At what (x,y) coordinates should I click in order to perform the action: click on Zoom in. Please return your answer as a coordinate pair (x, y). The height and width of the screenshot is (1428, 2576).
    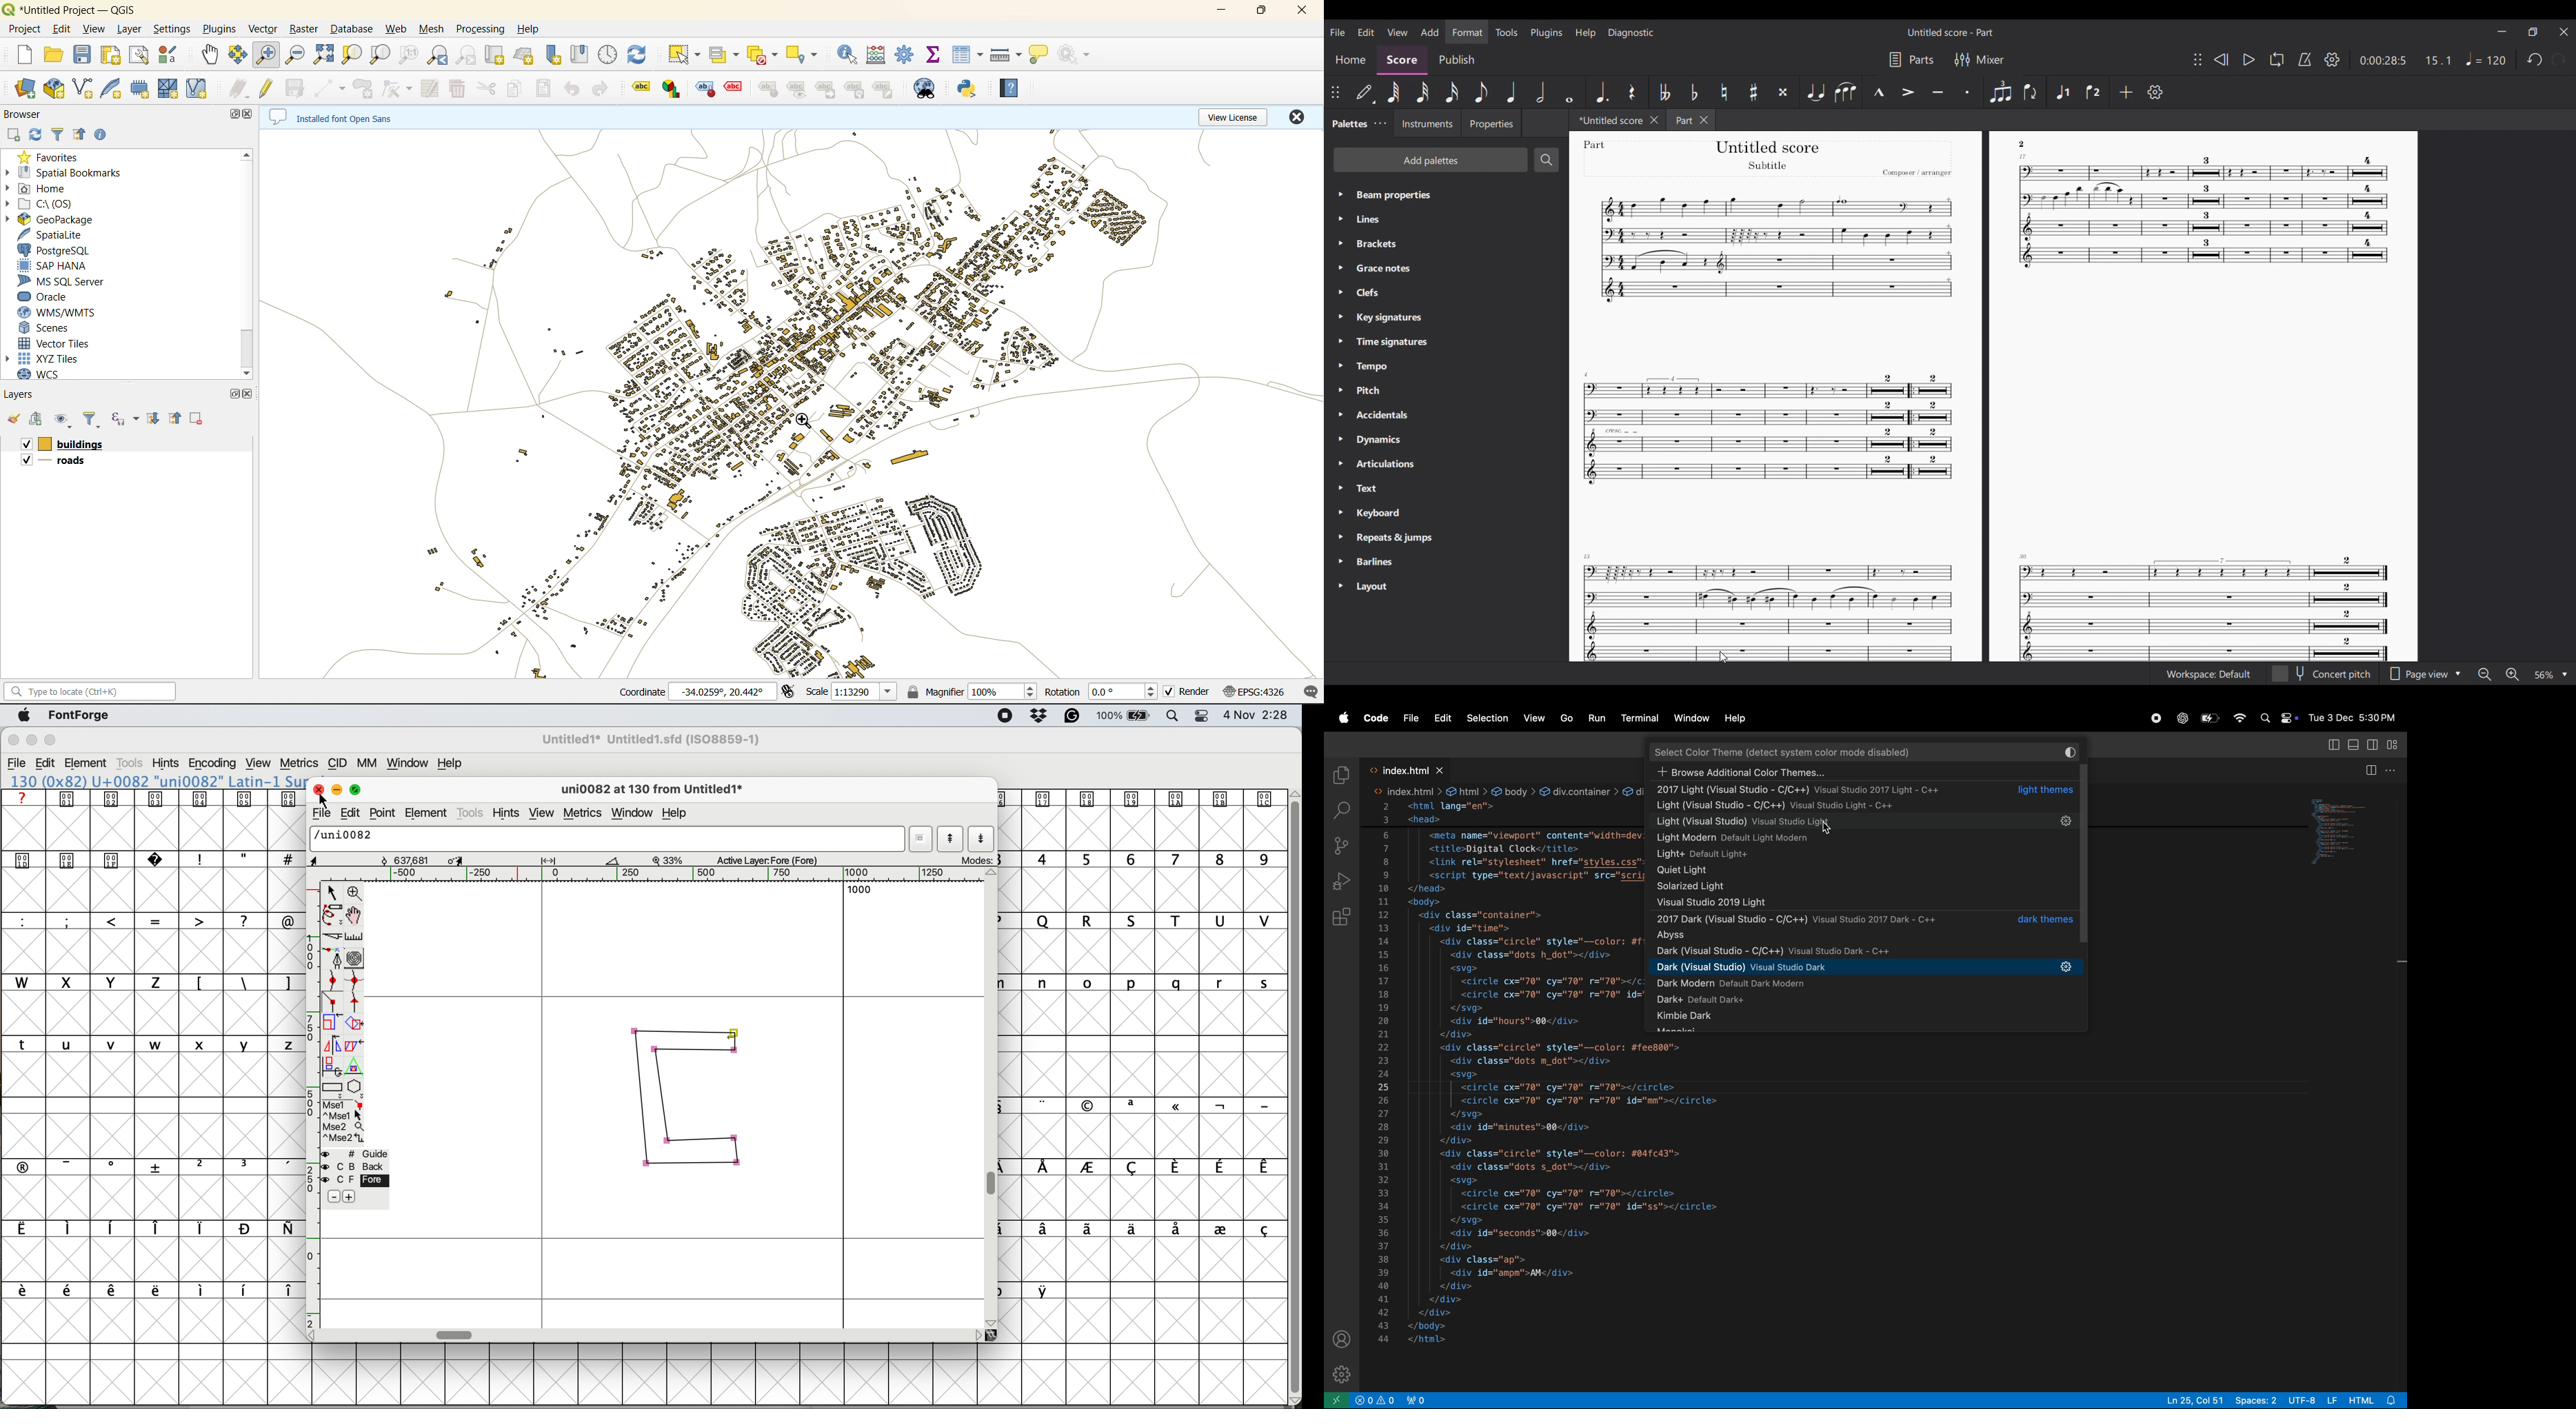
    Looking at the image, I should click on (2513, 674).